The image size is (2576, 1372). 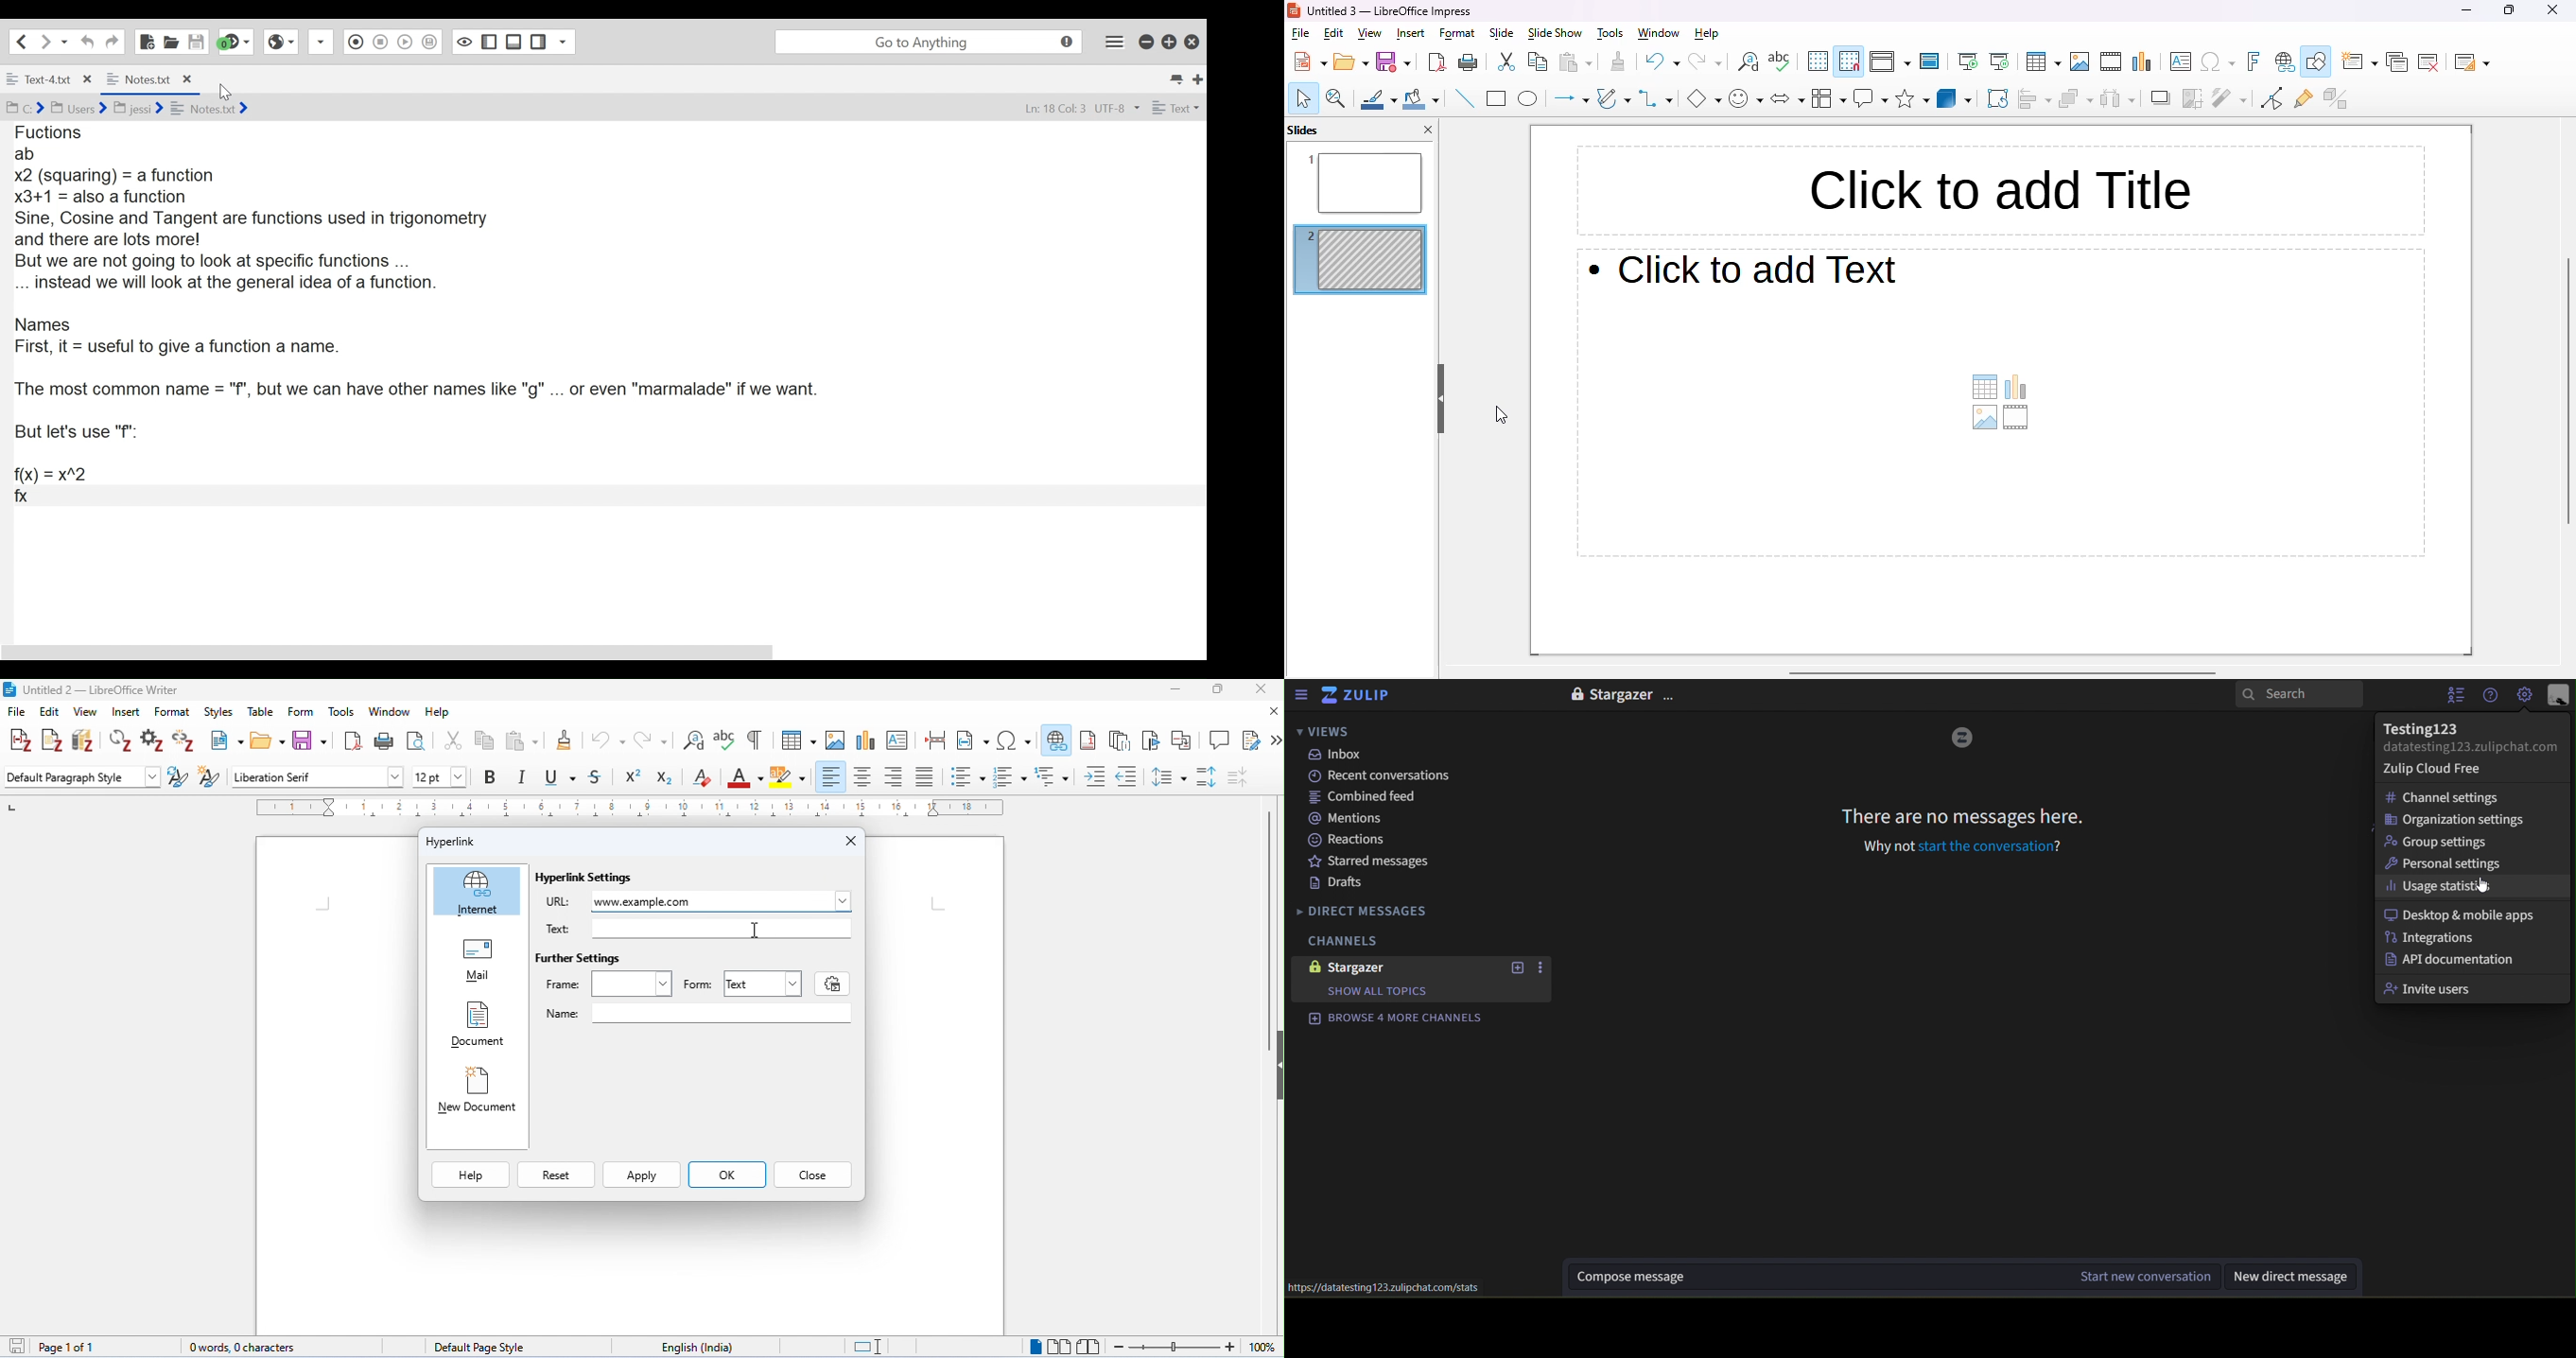 What do you see at coordinates (1379, 99) in the screenshot?
I see `line color` at bounding box center [1379, 99].